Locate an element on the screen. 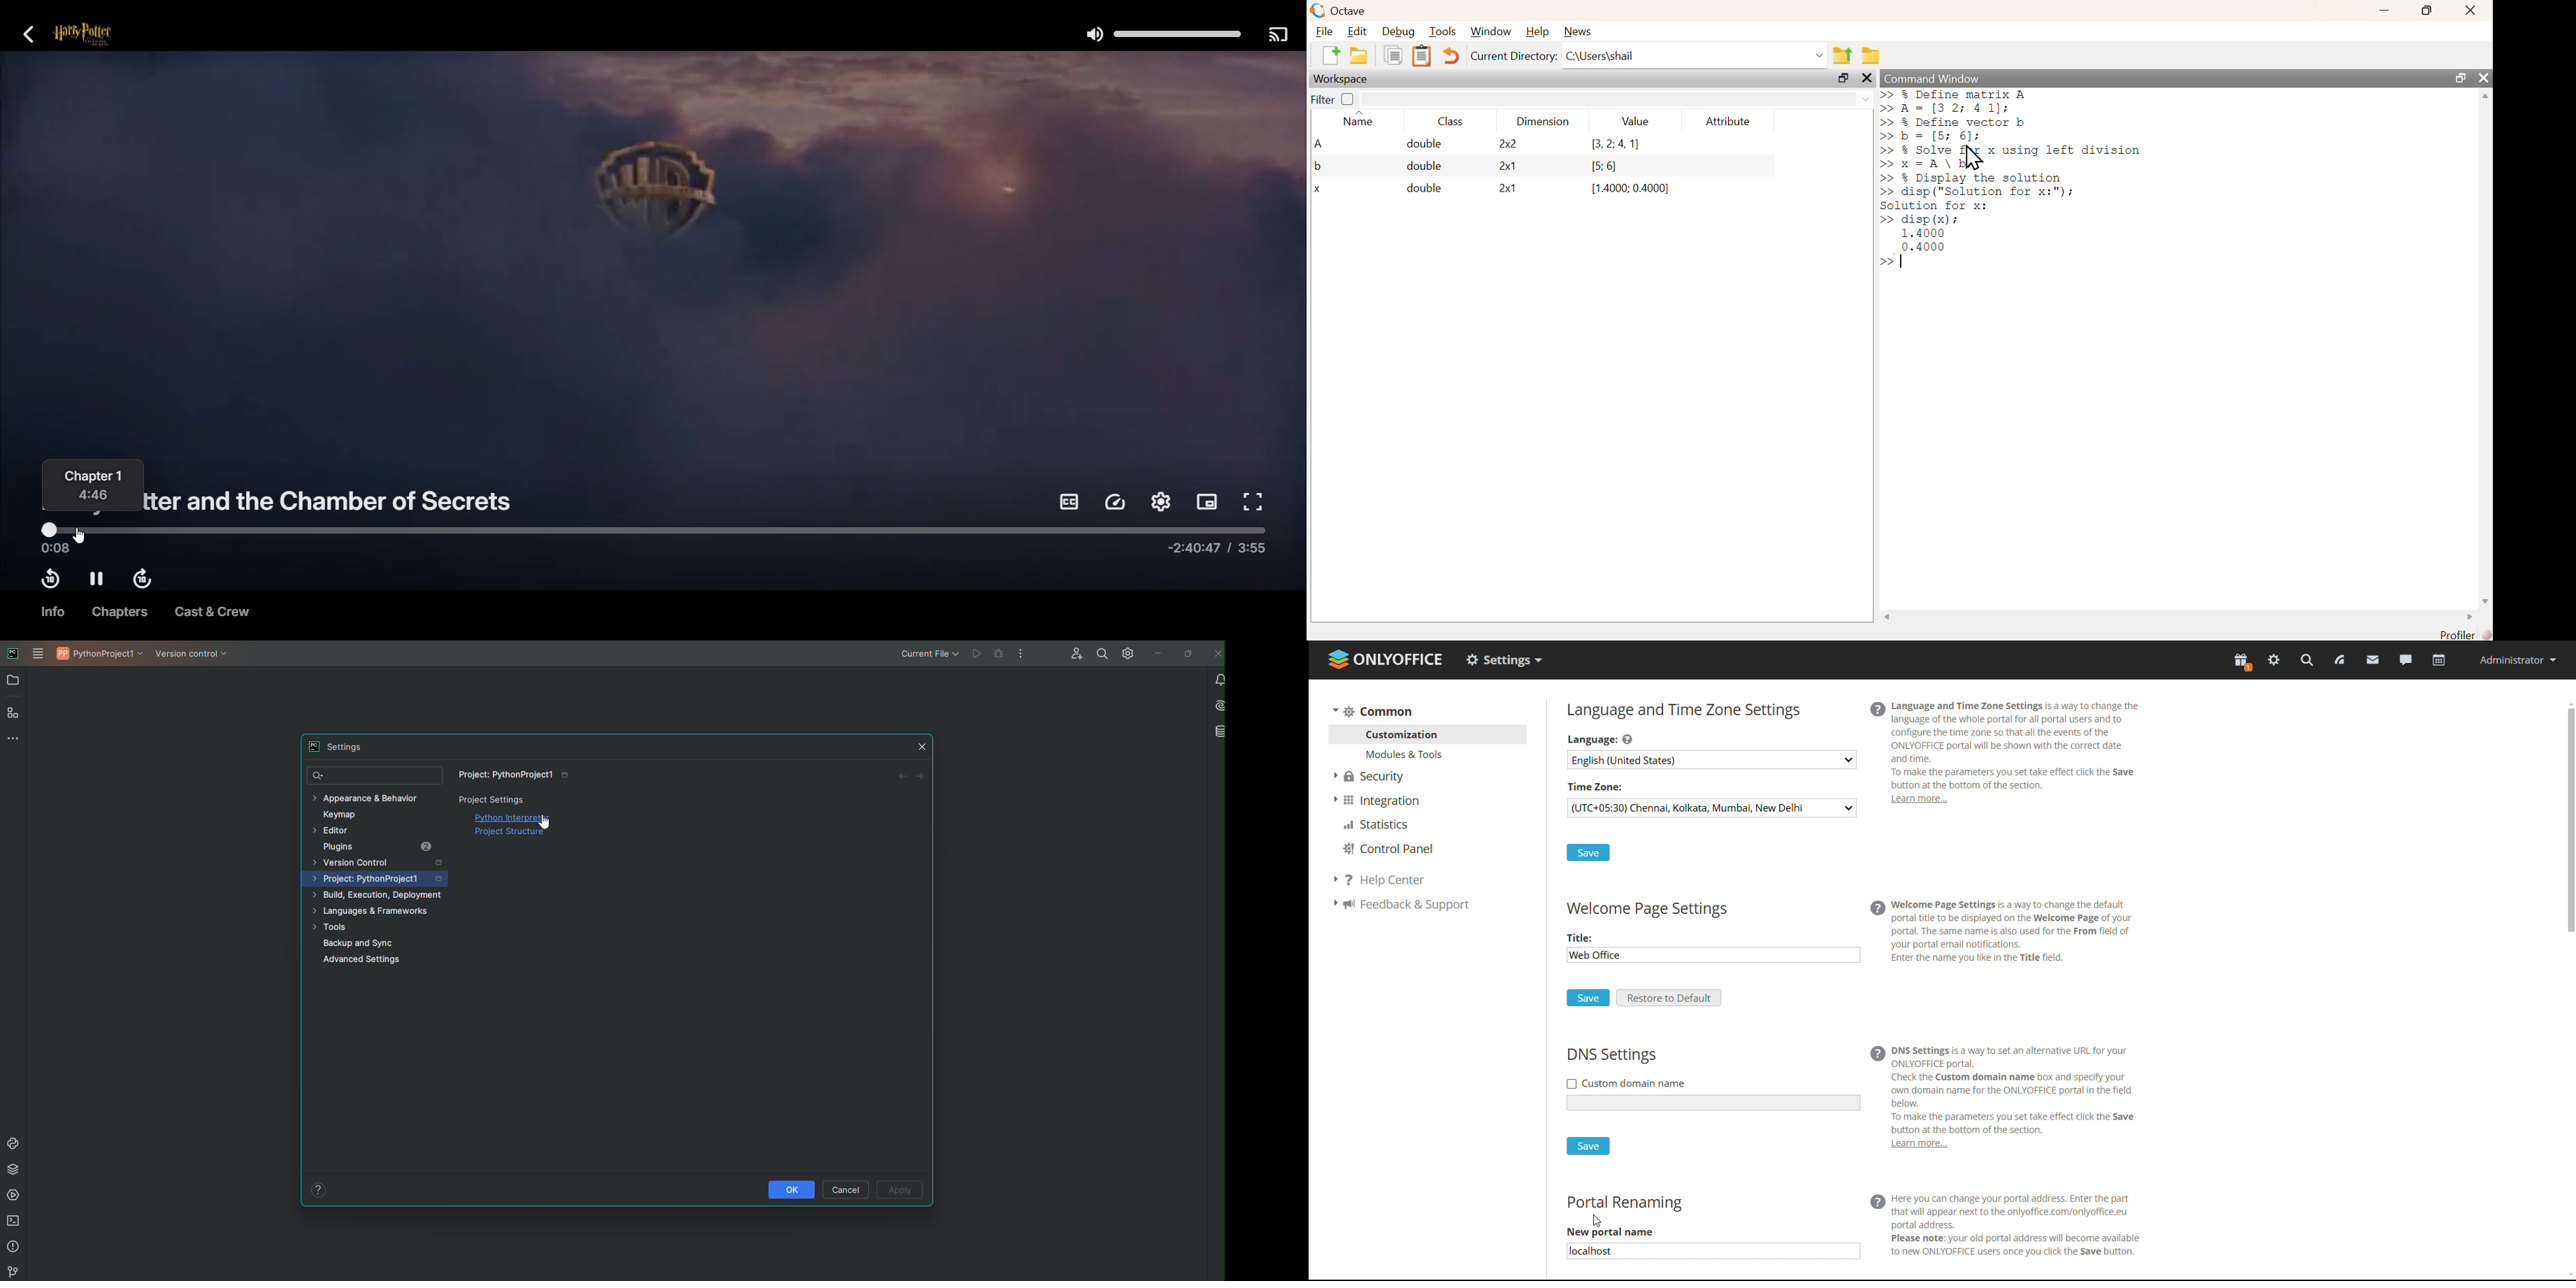 The image size is (2576, 1288). paste is located at coordinates (1424, 57).